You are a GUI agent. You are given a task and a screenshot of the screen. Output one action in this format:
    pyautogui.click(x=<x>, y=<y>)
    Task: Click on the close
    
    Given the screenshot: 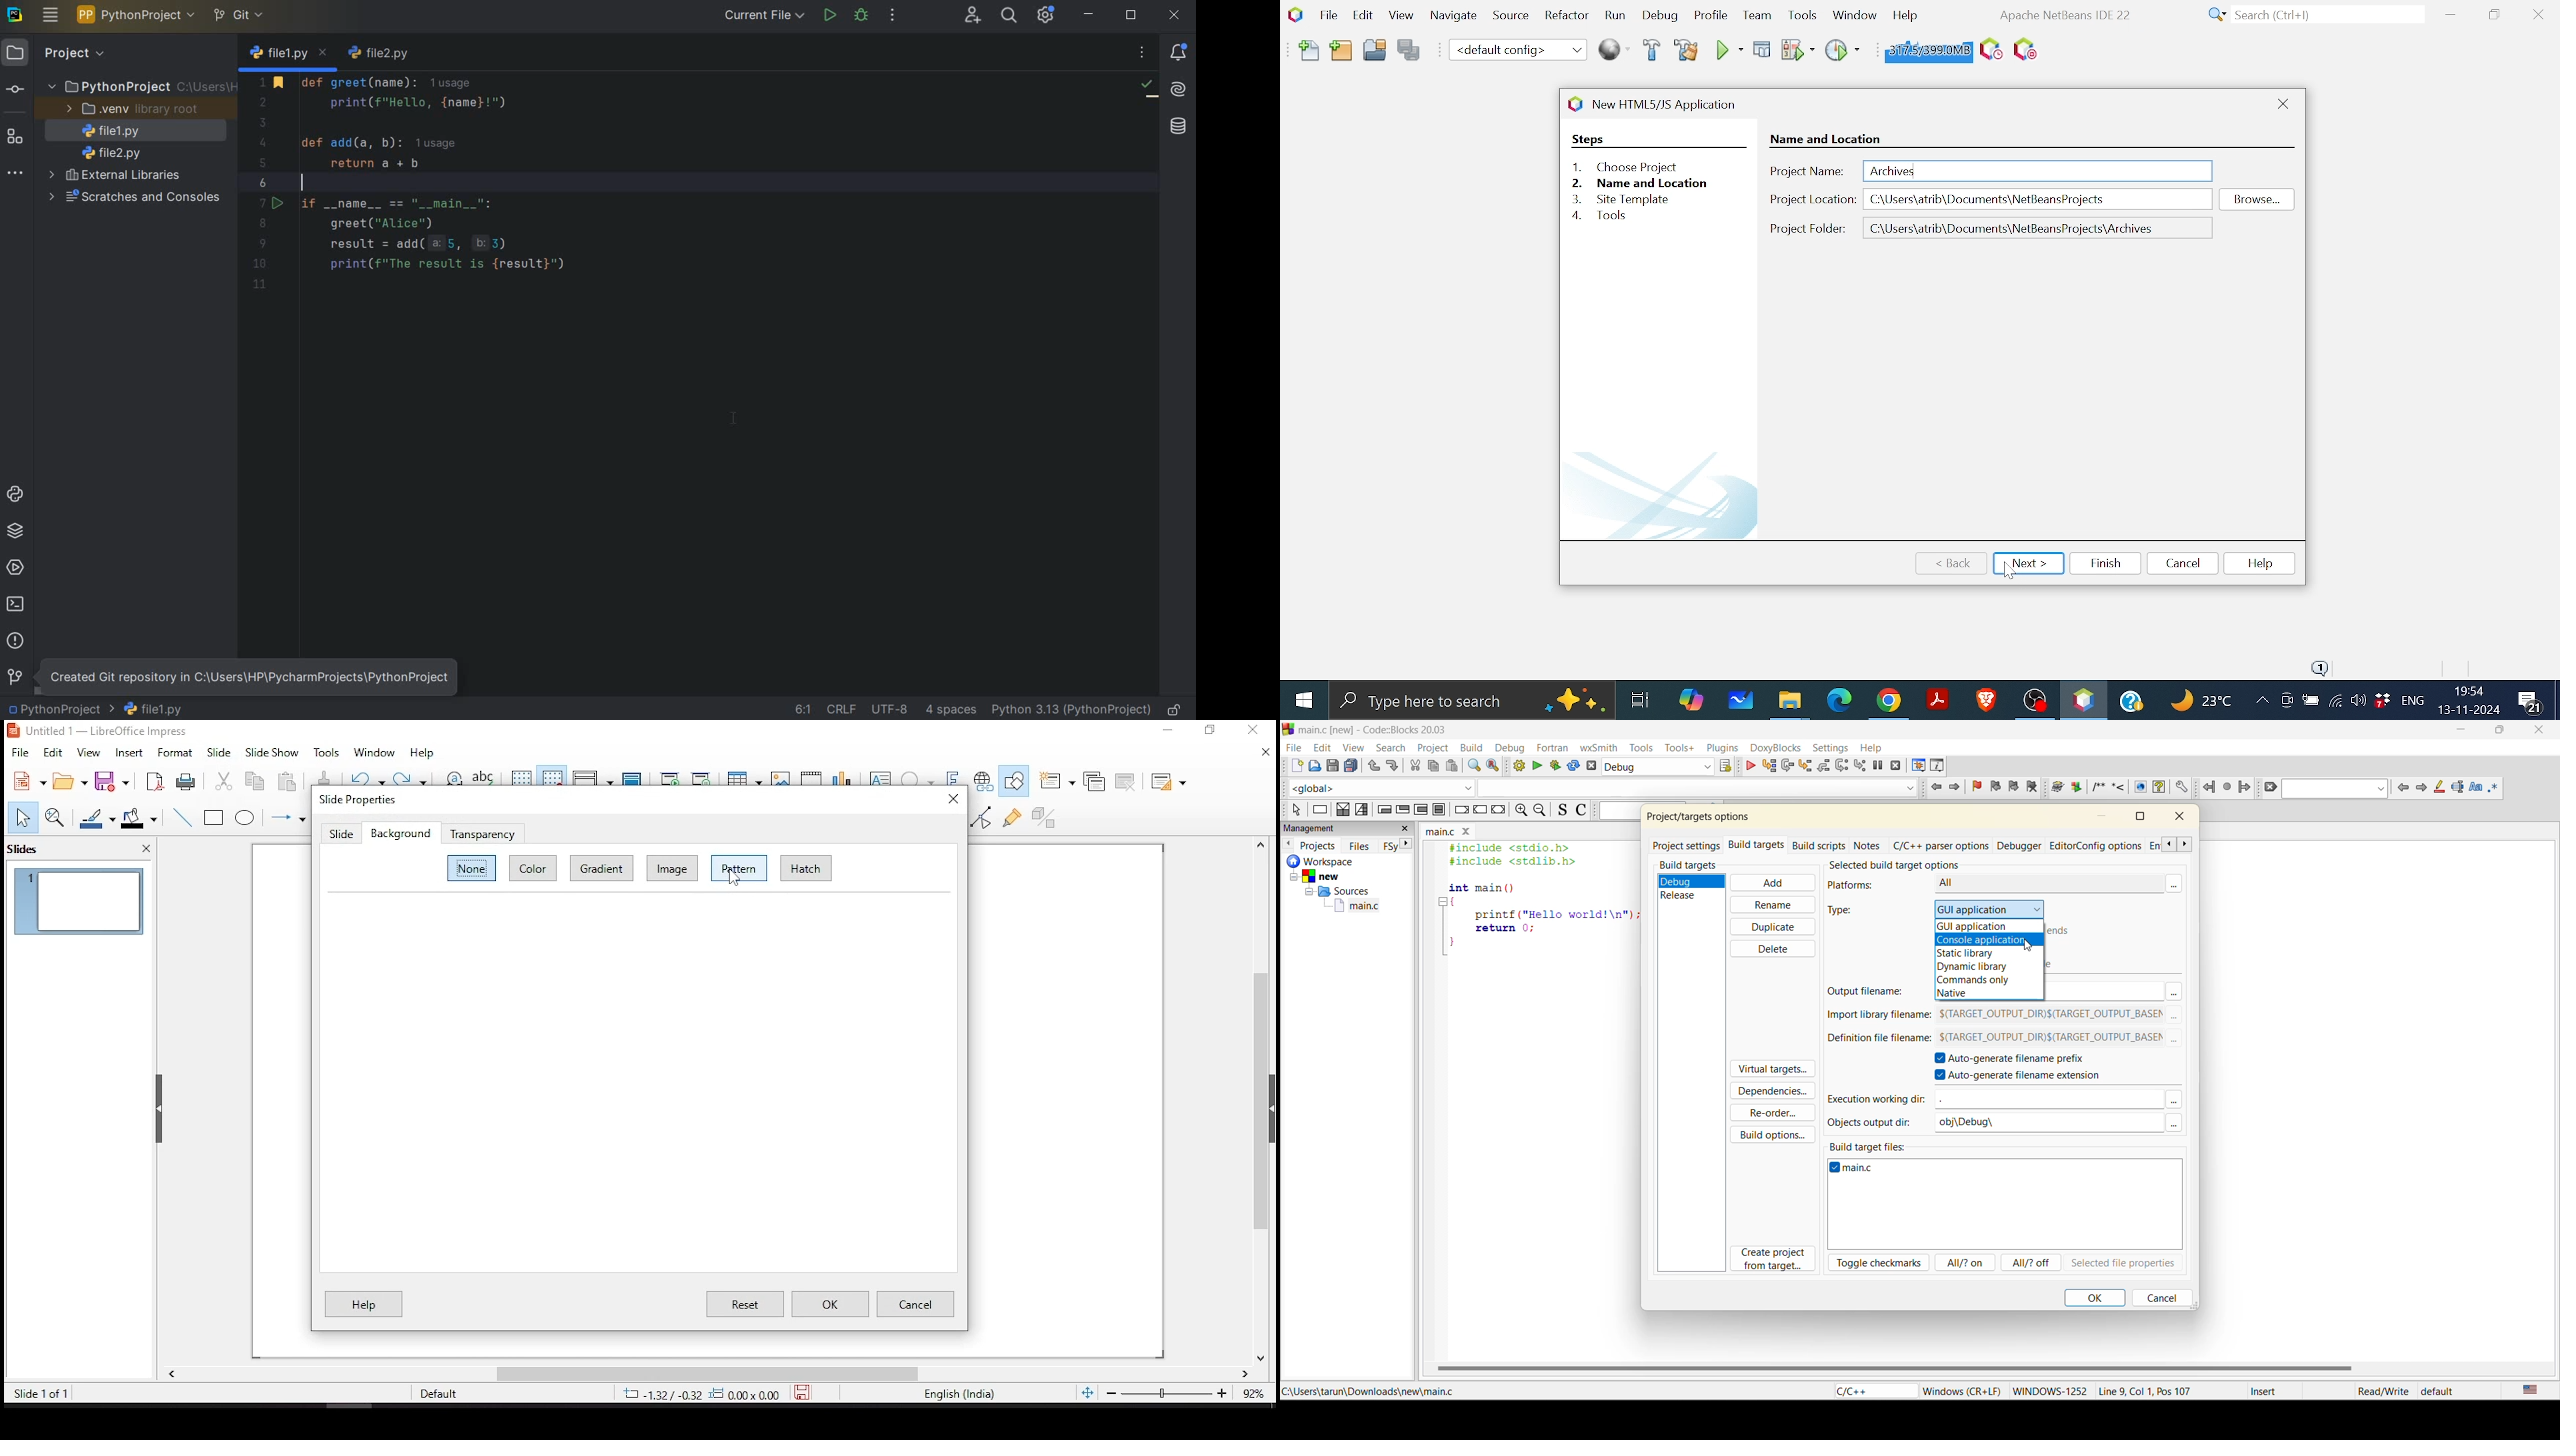 What is the action you would take?
    pyautogui.click(x=2540, y=733)
    